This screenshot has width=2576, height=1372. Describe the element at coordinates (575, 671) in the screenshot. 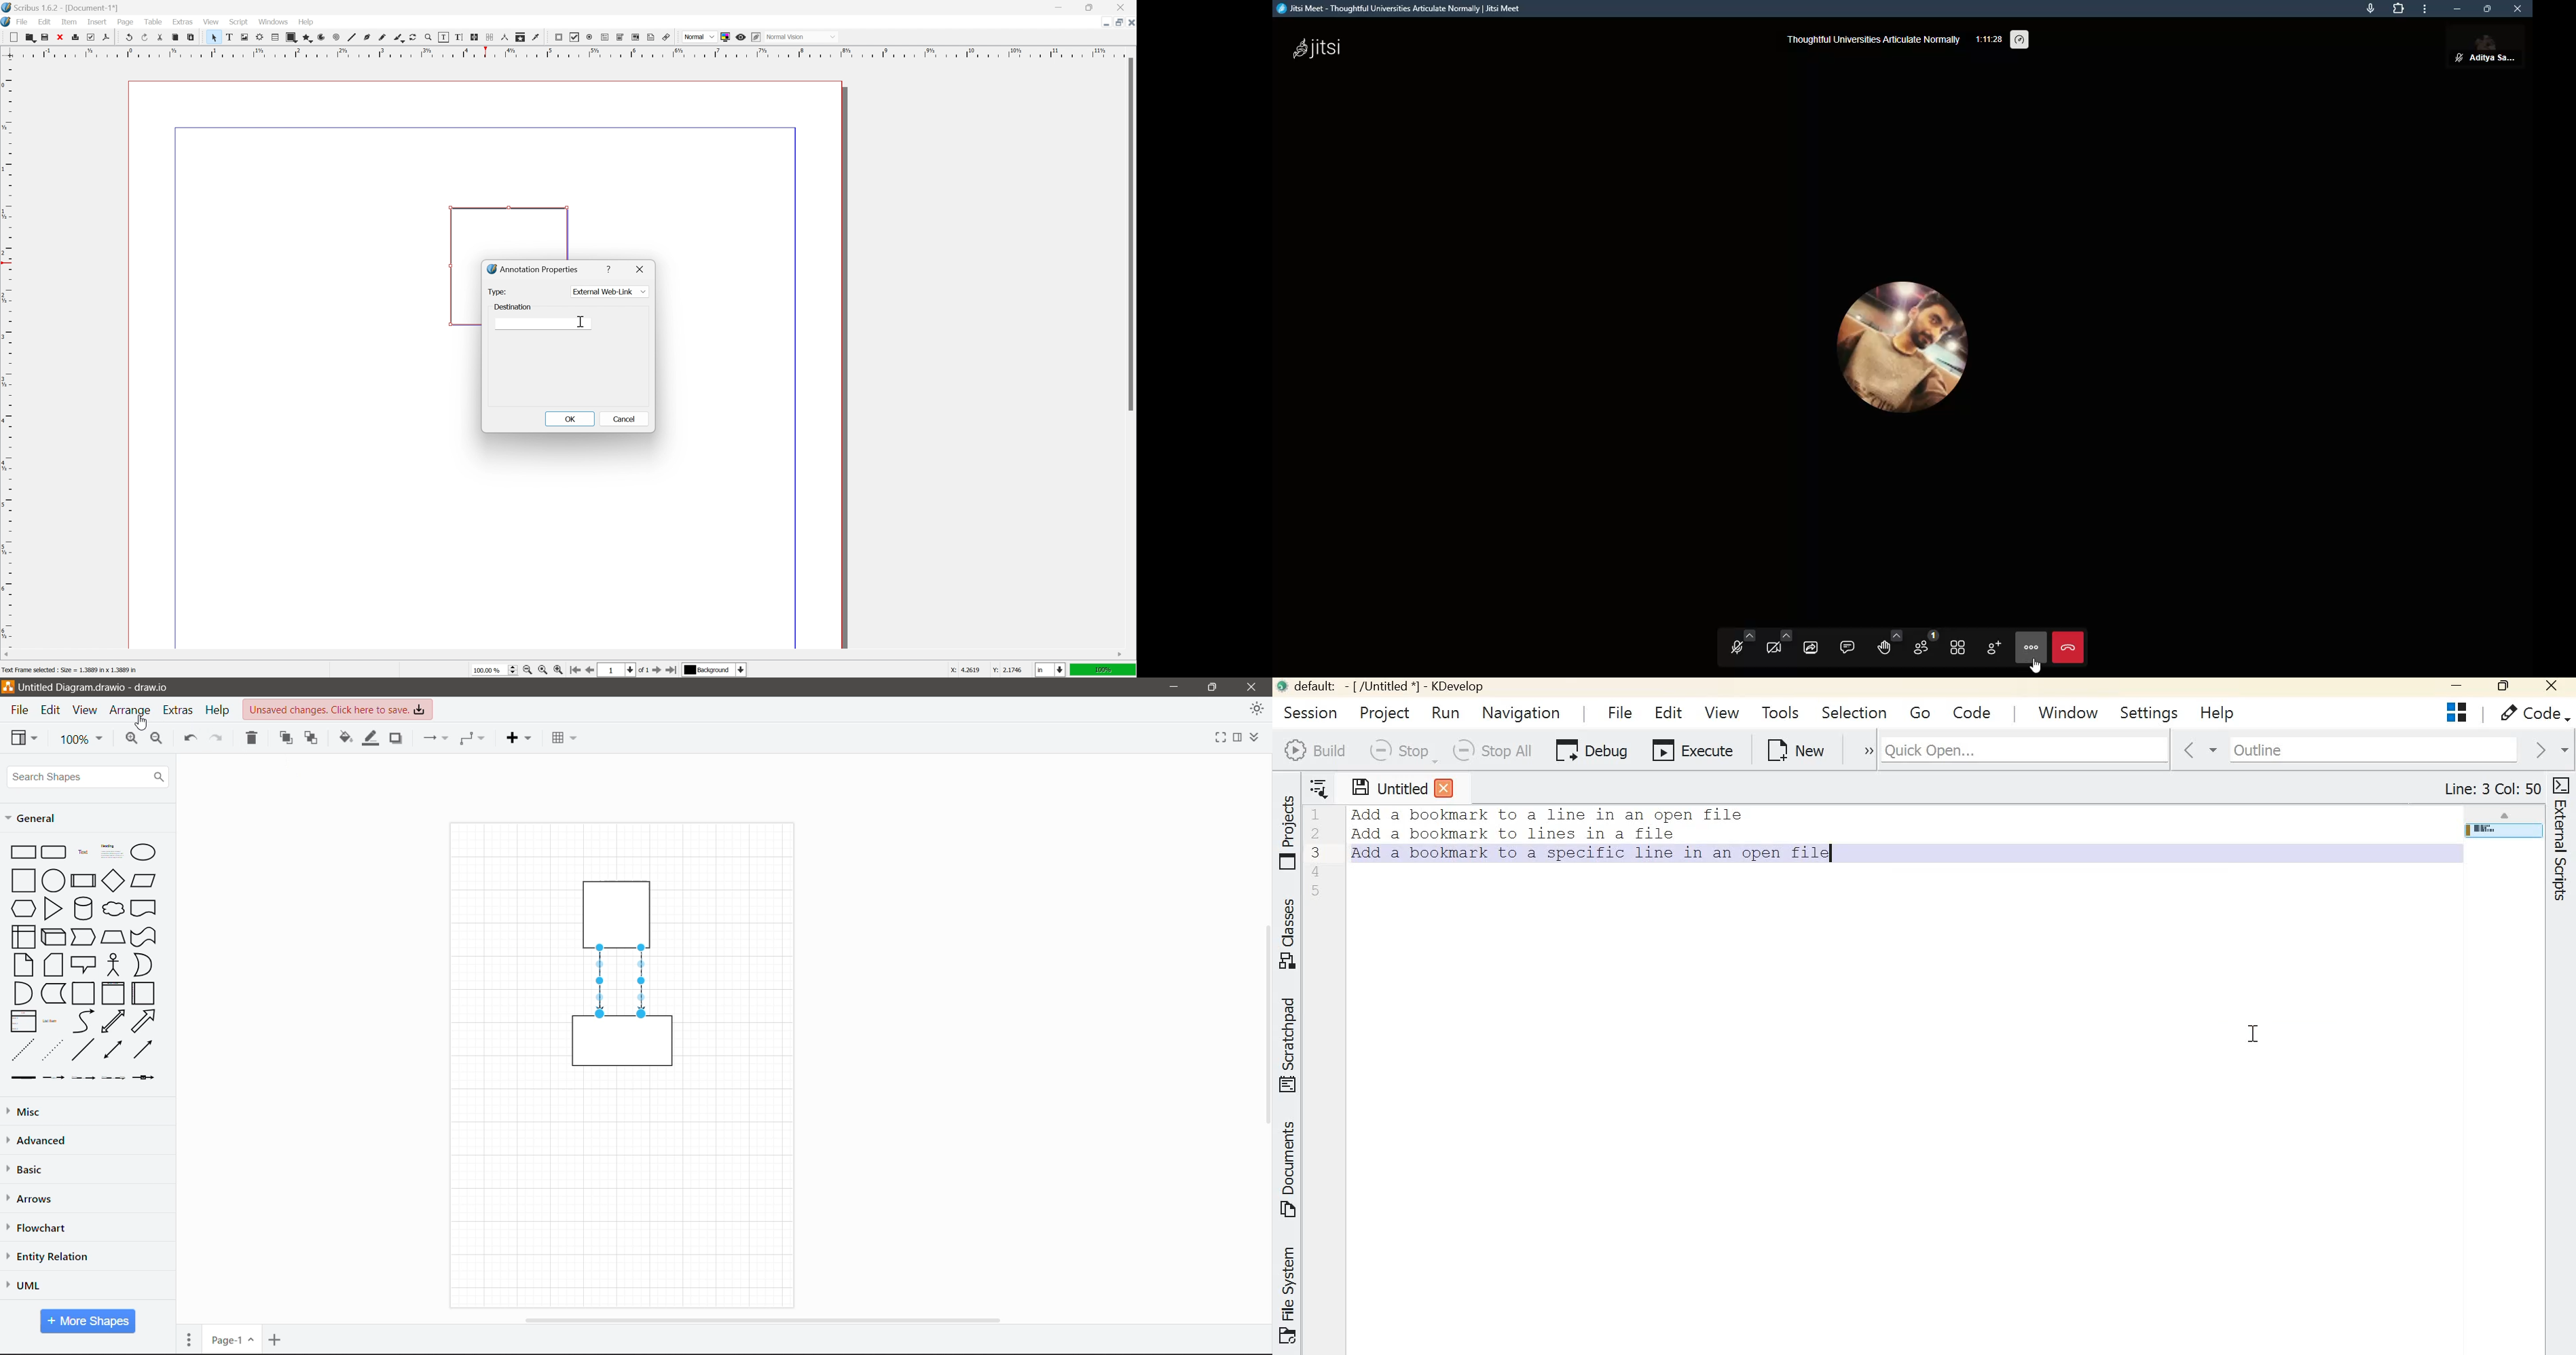

I see `go to first page` at that location.